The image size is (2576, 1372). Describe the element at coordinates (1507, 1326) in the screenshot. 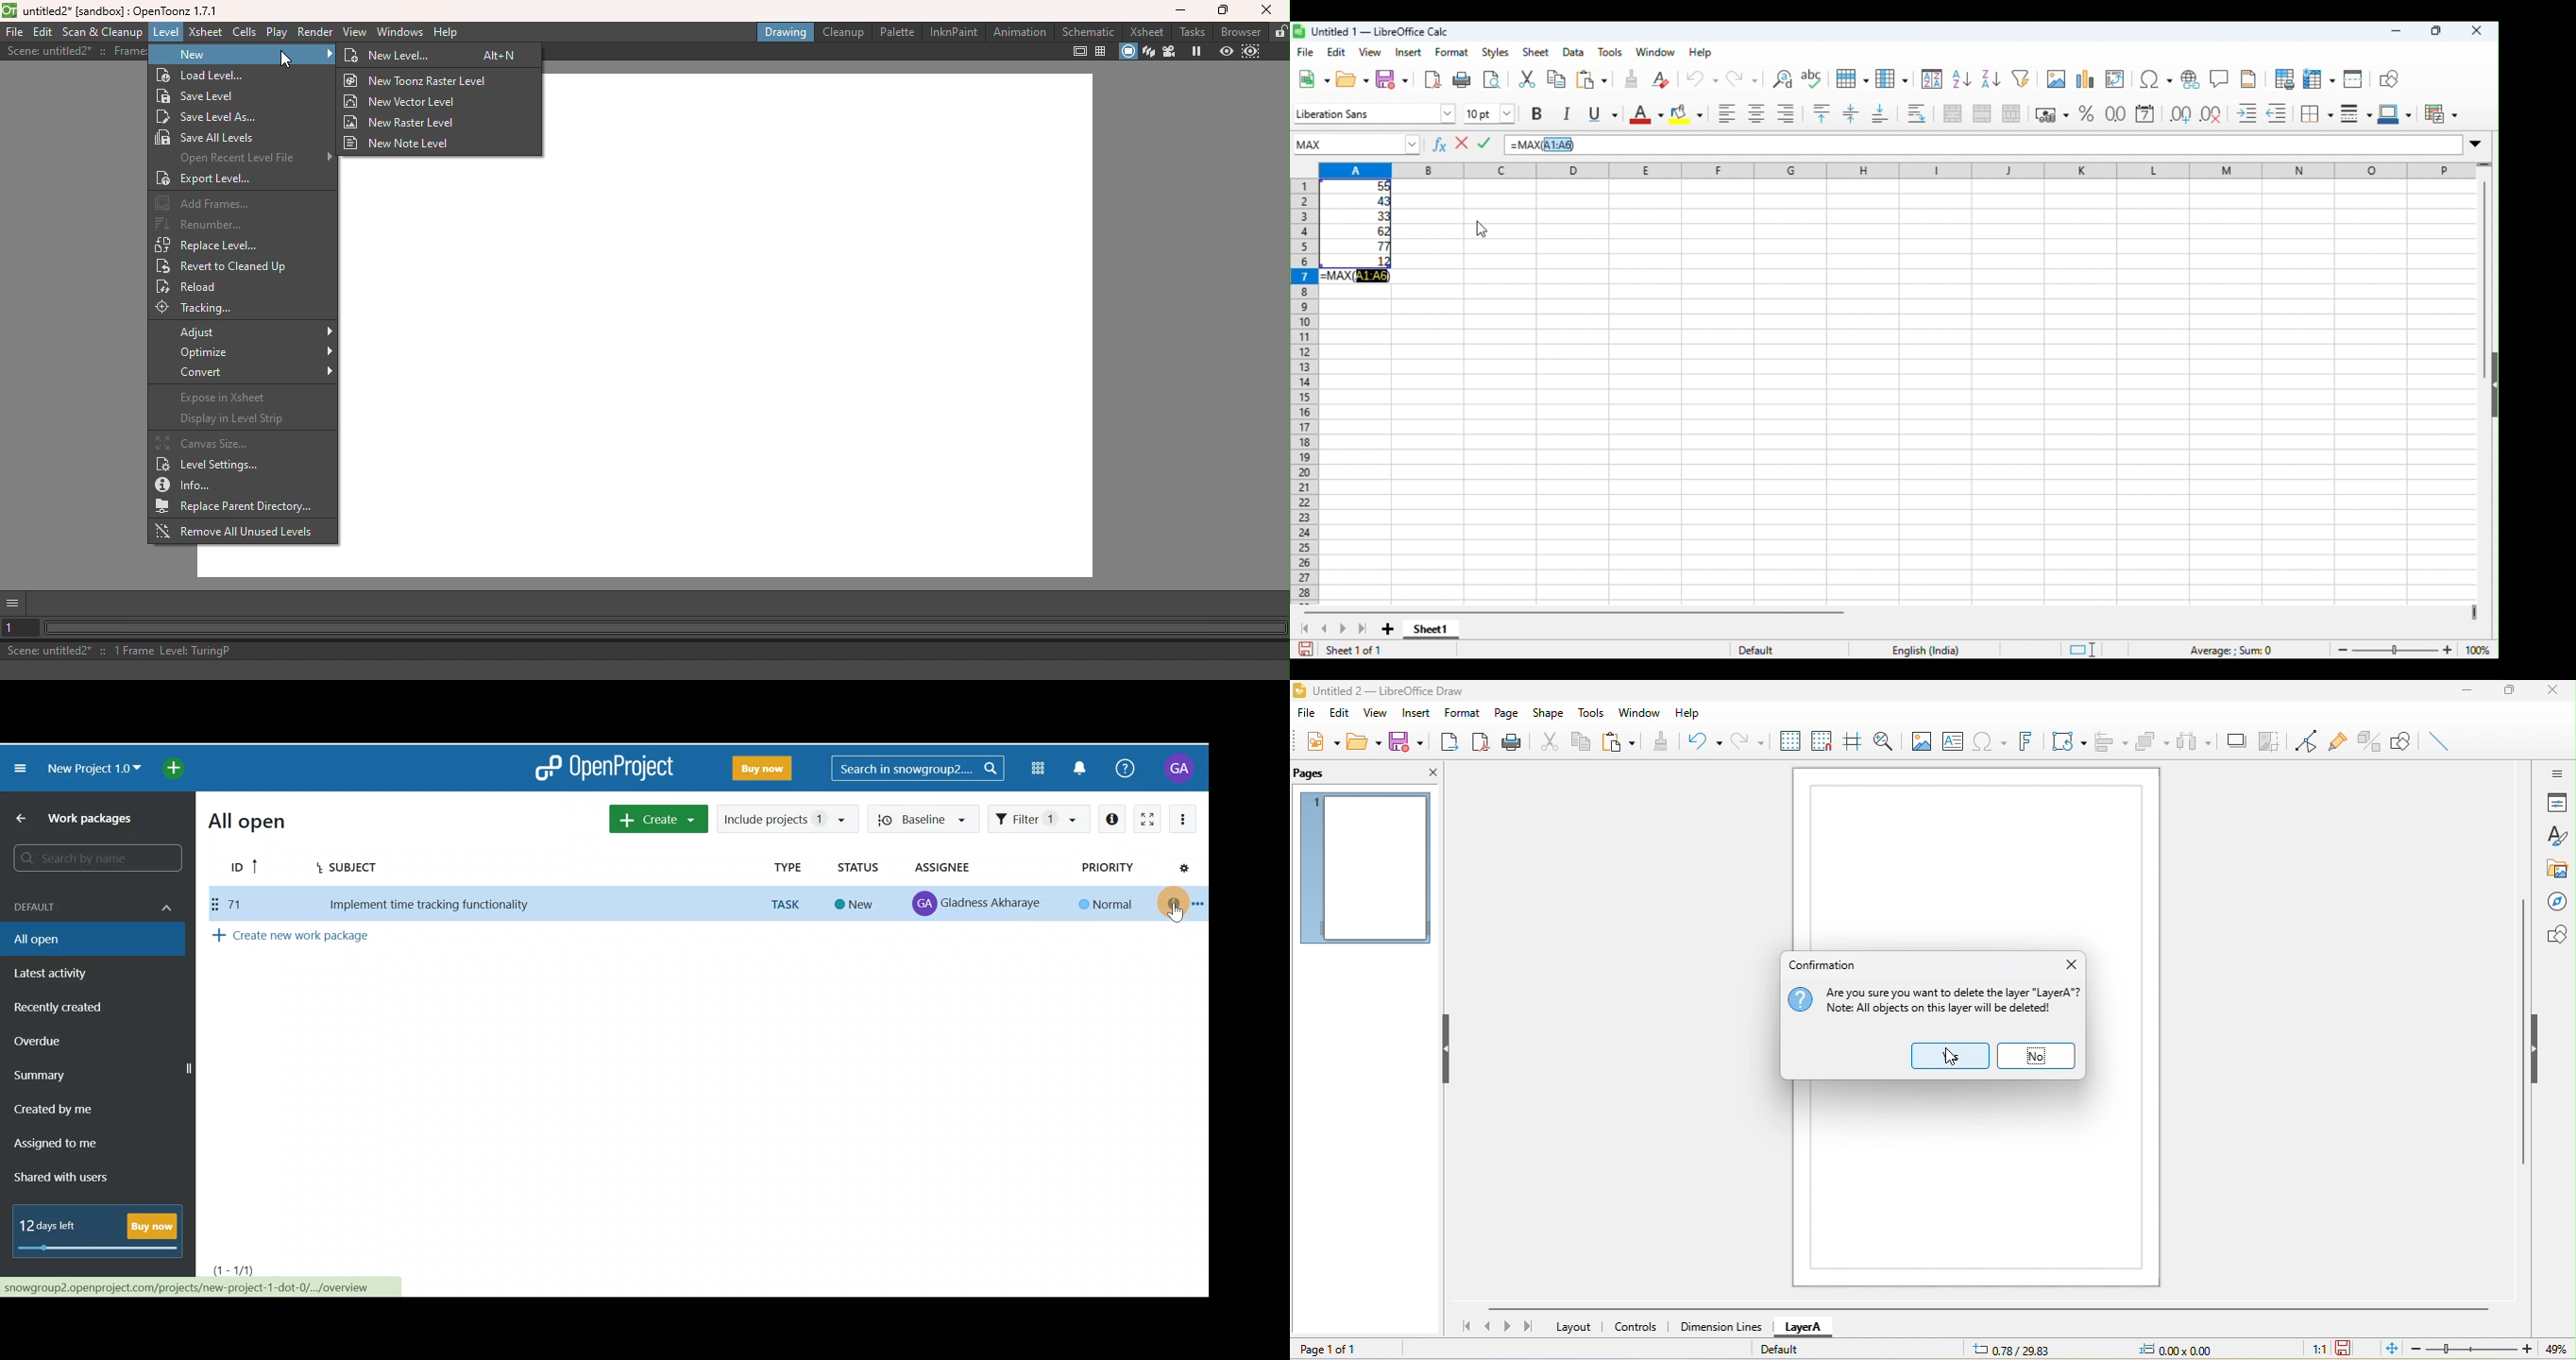

I see `next page` at that location.